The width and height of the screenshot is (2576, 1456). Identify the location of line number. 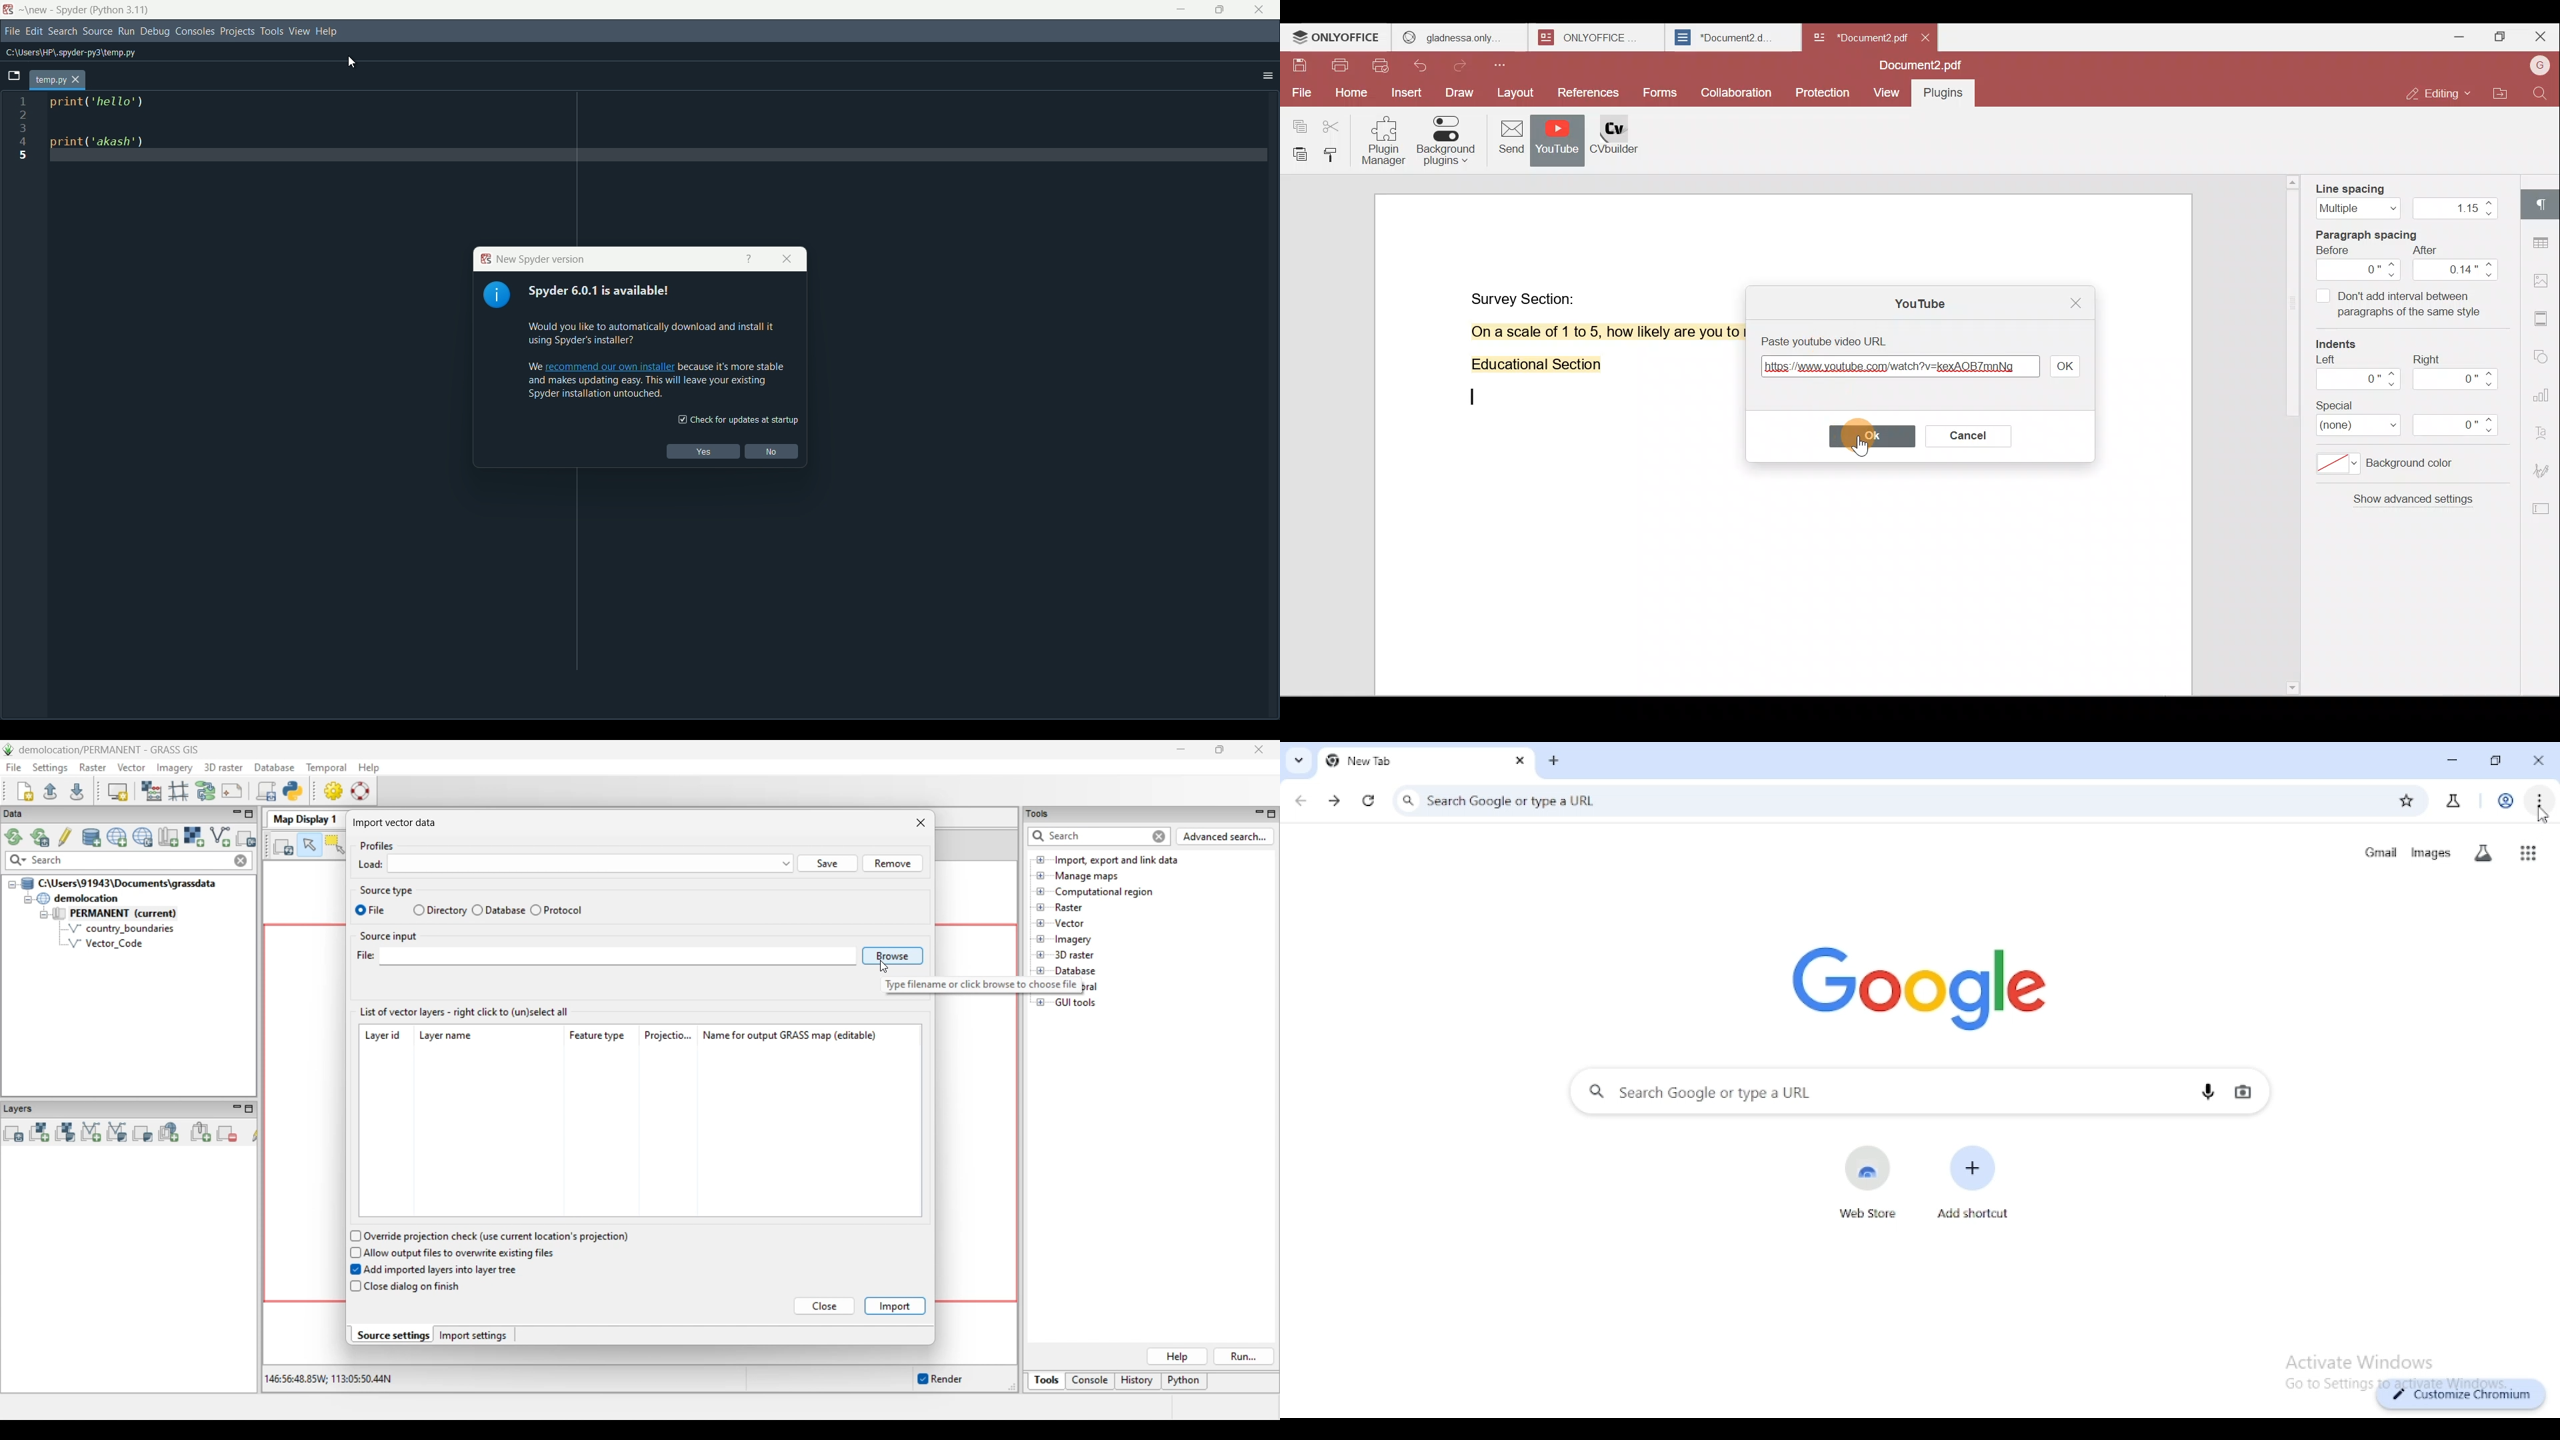
(23, 129).